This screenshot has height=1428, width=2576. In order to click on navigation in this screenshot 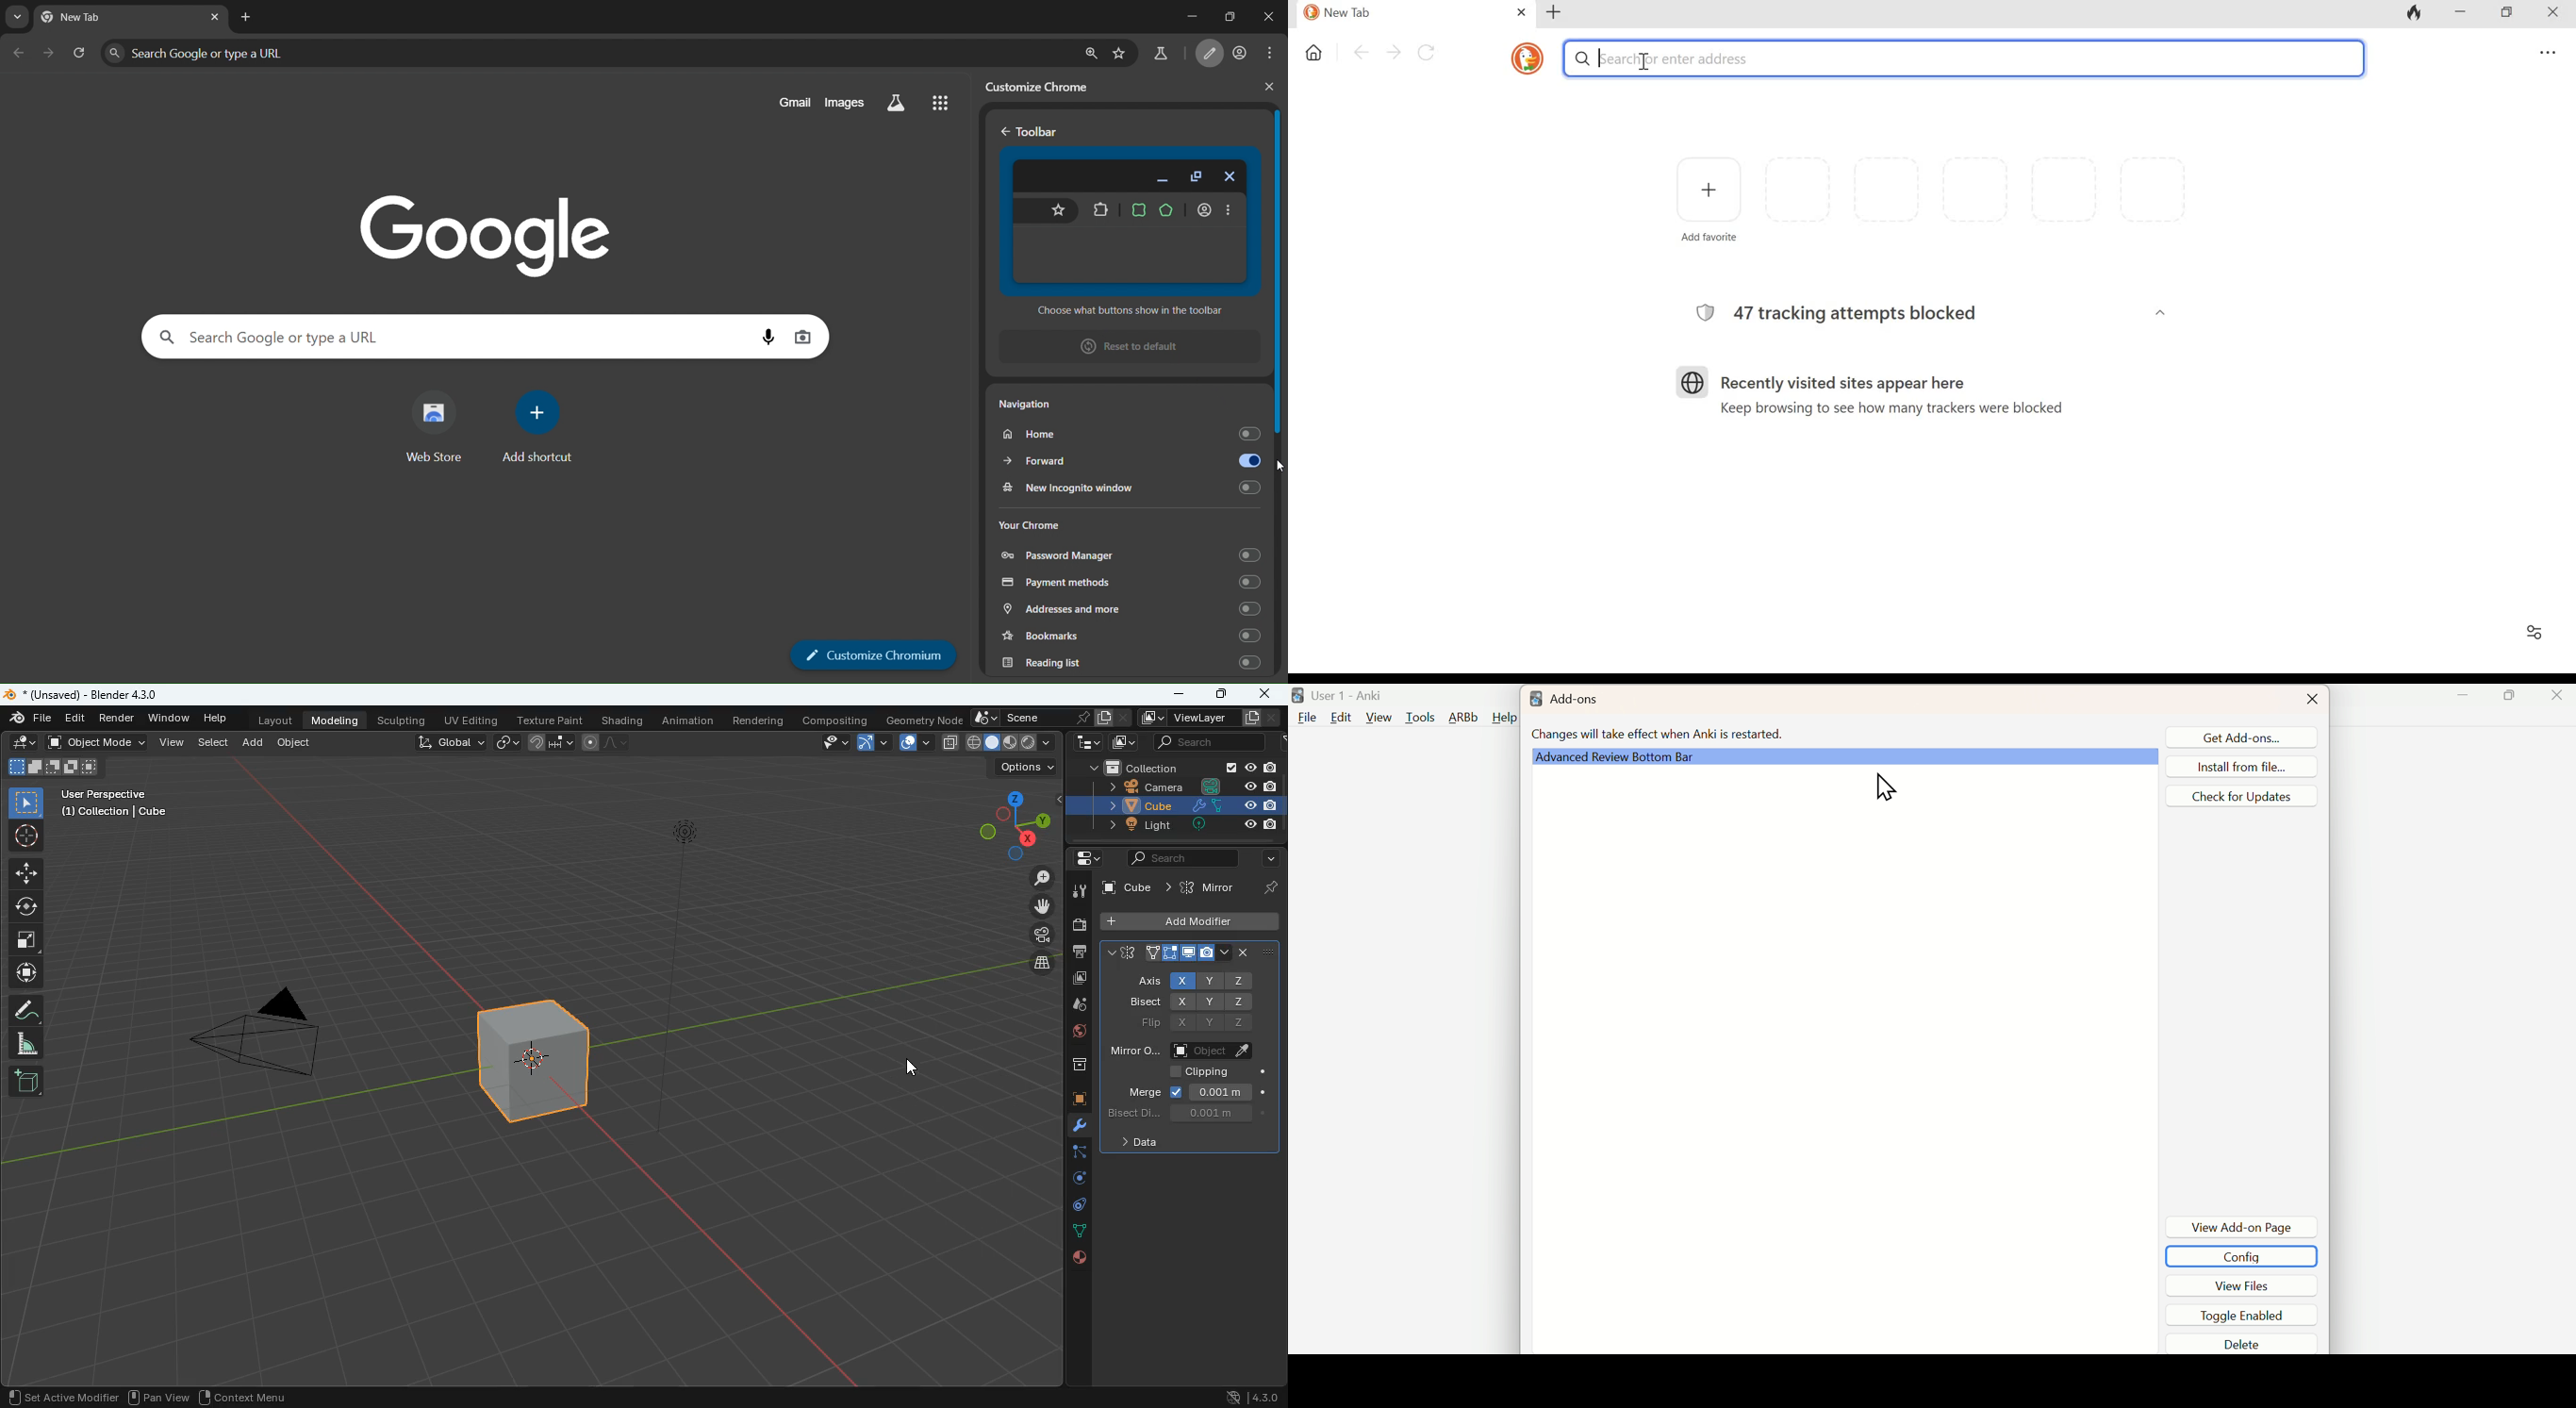, I will do `click(1030, 405)`.